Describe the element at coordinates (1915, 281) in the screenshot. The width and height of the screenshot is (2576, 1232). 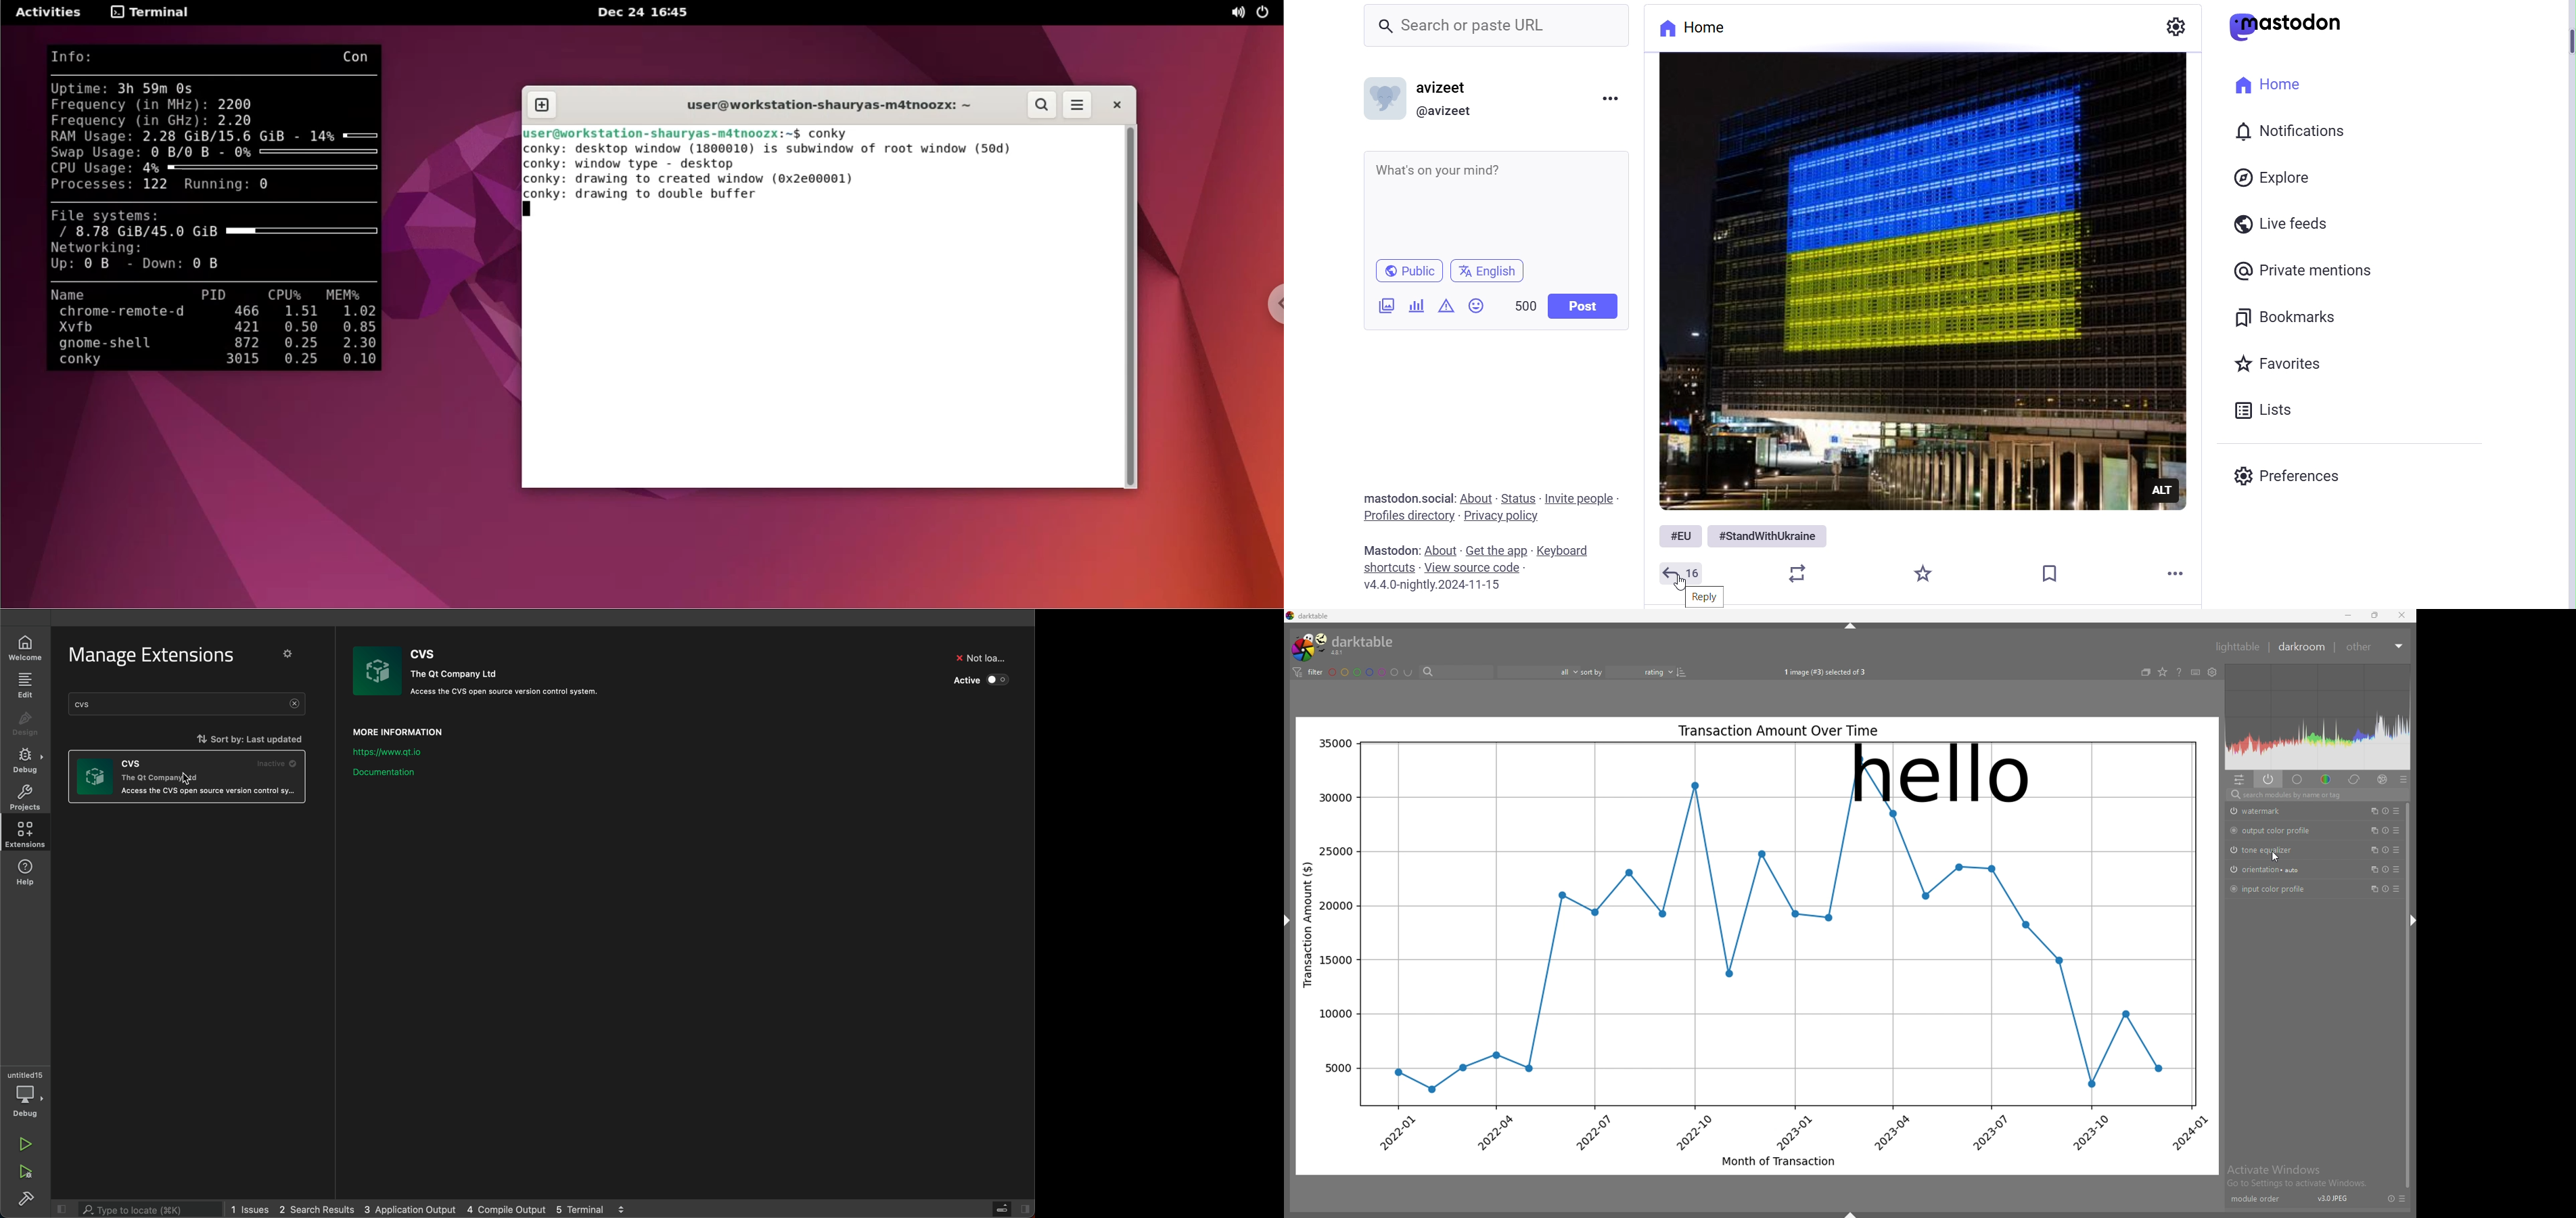
I see `Image Posted` at that location.